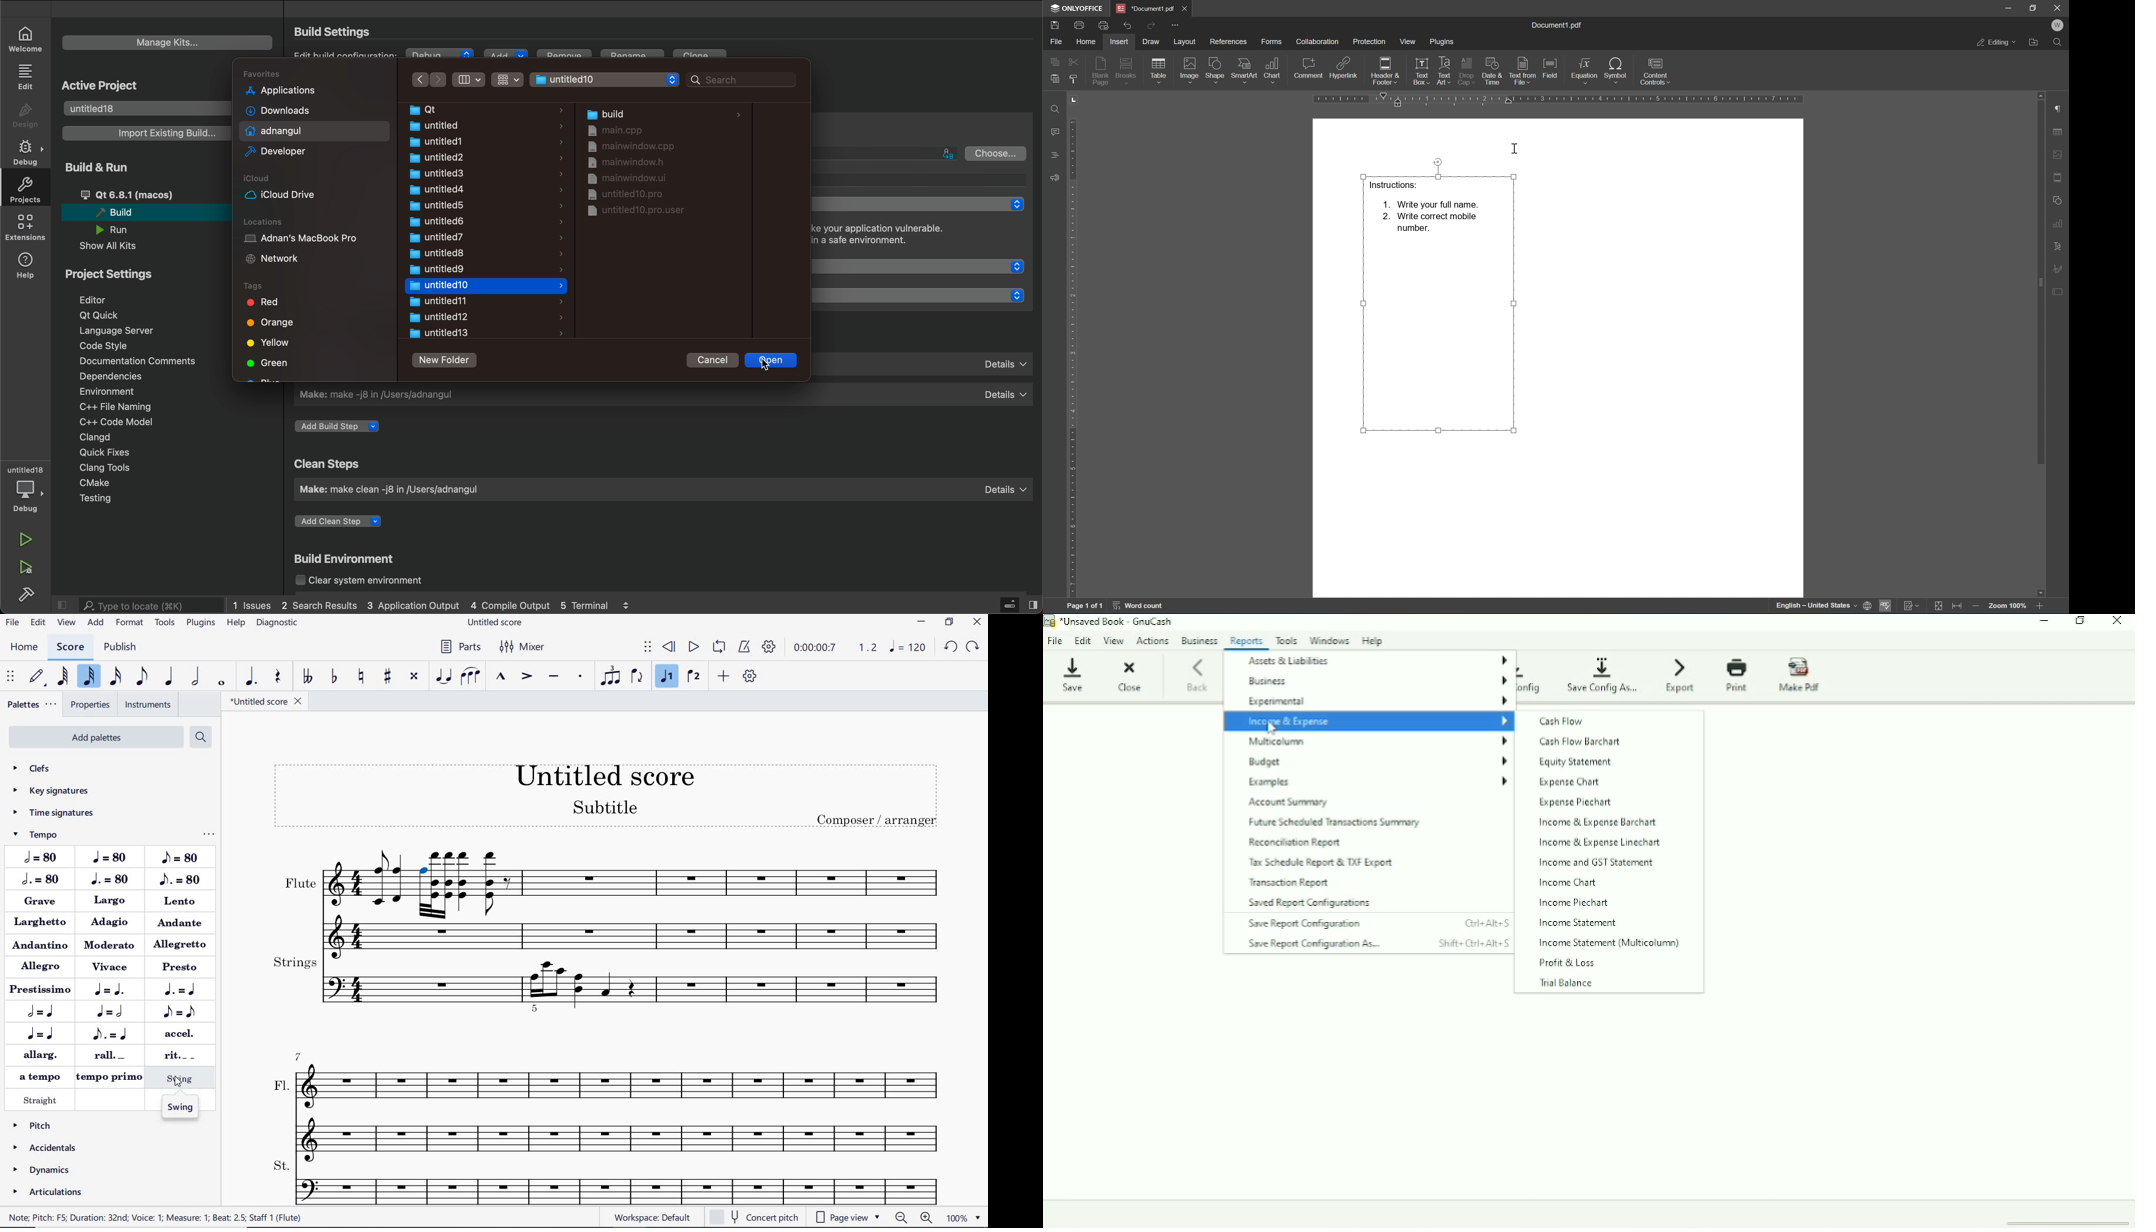  Describe the element at coordinates (835, 648) in the screenshot. I see `PLAY TIME` at that location.